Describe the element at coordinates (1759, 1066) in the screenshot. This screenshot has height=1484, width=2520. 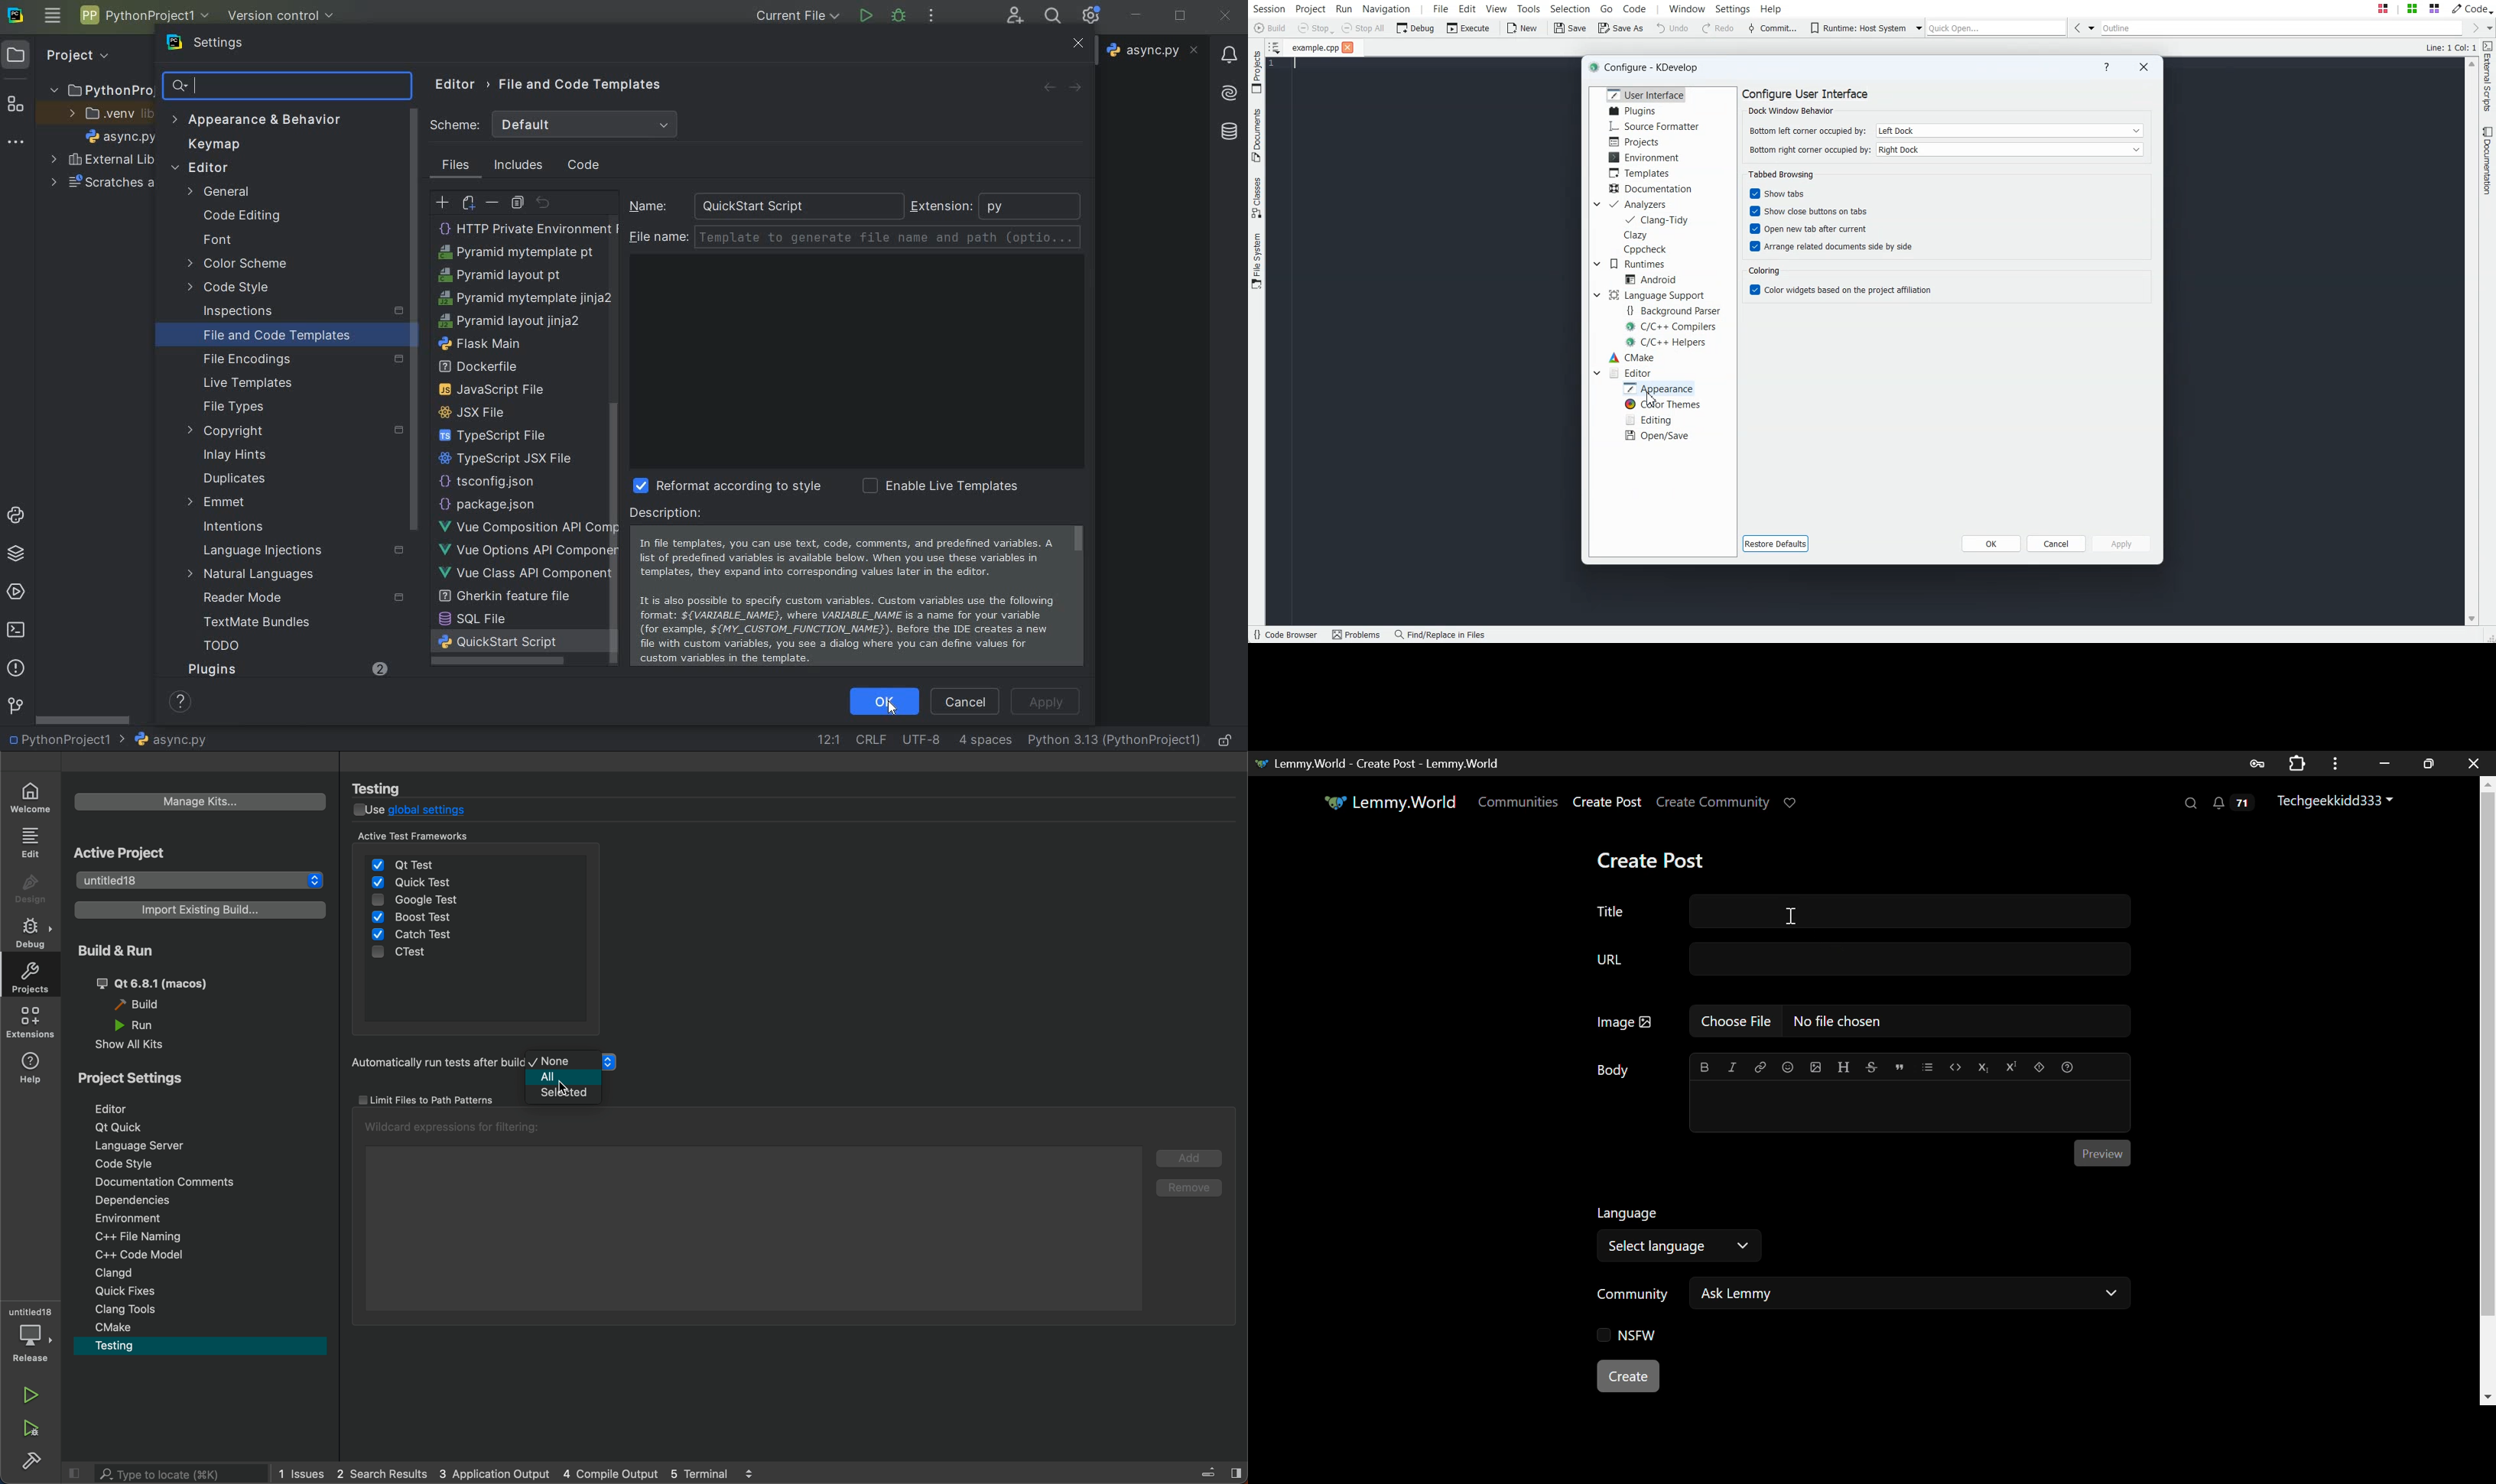
I see `Link` at that location.